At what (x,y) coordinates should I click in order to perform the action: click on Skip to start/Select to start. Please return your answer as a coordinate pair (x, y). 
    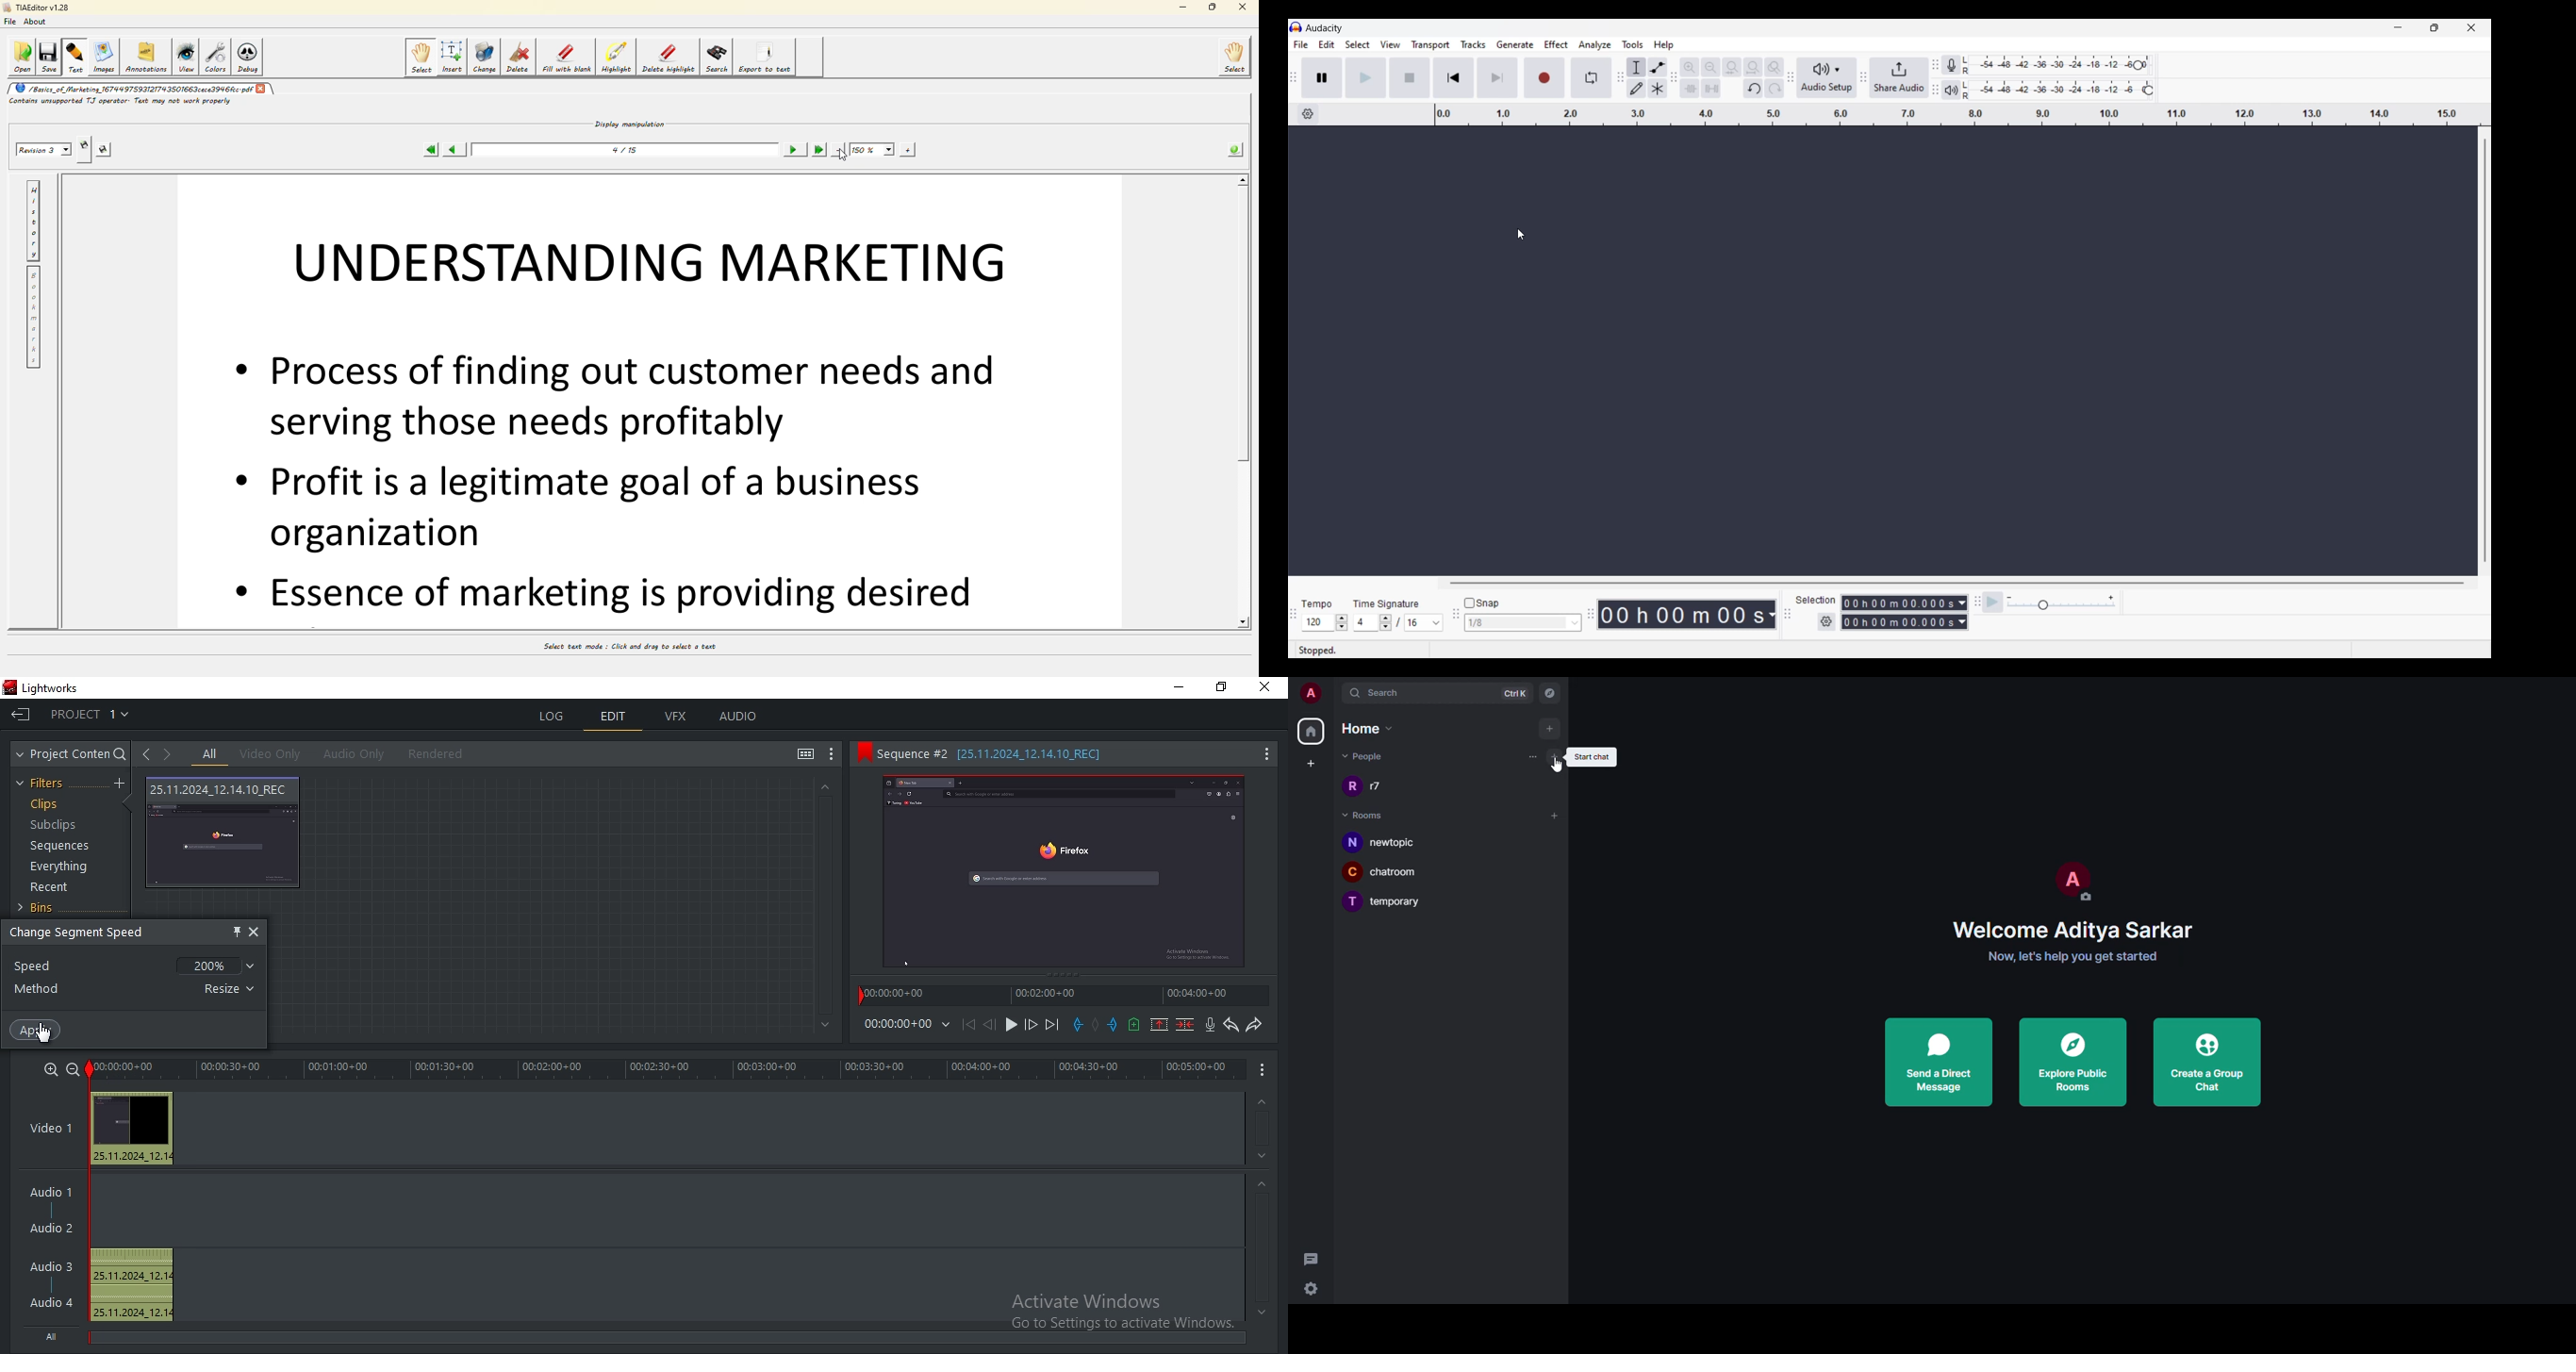
    Looking at the image, I should click on (1453, 77).